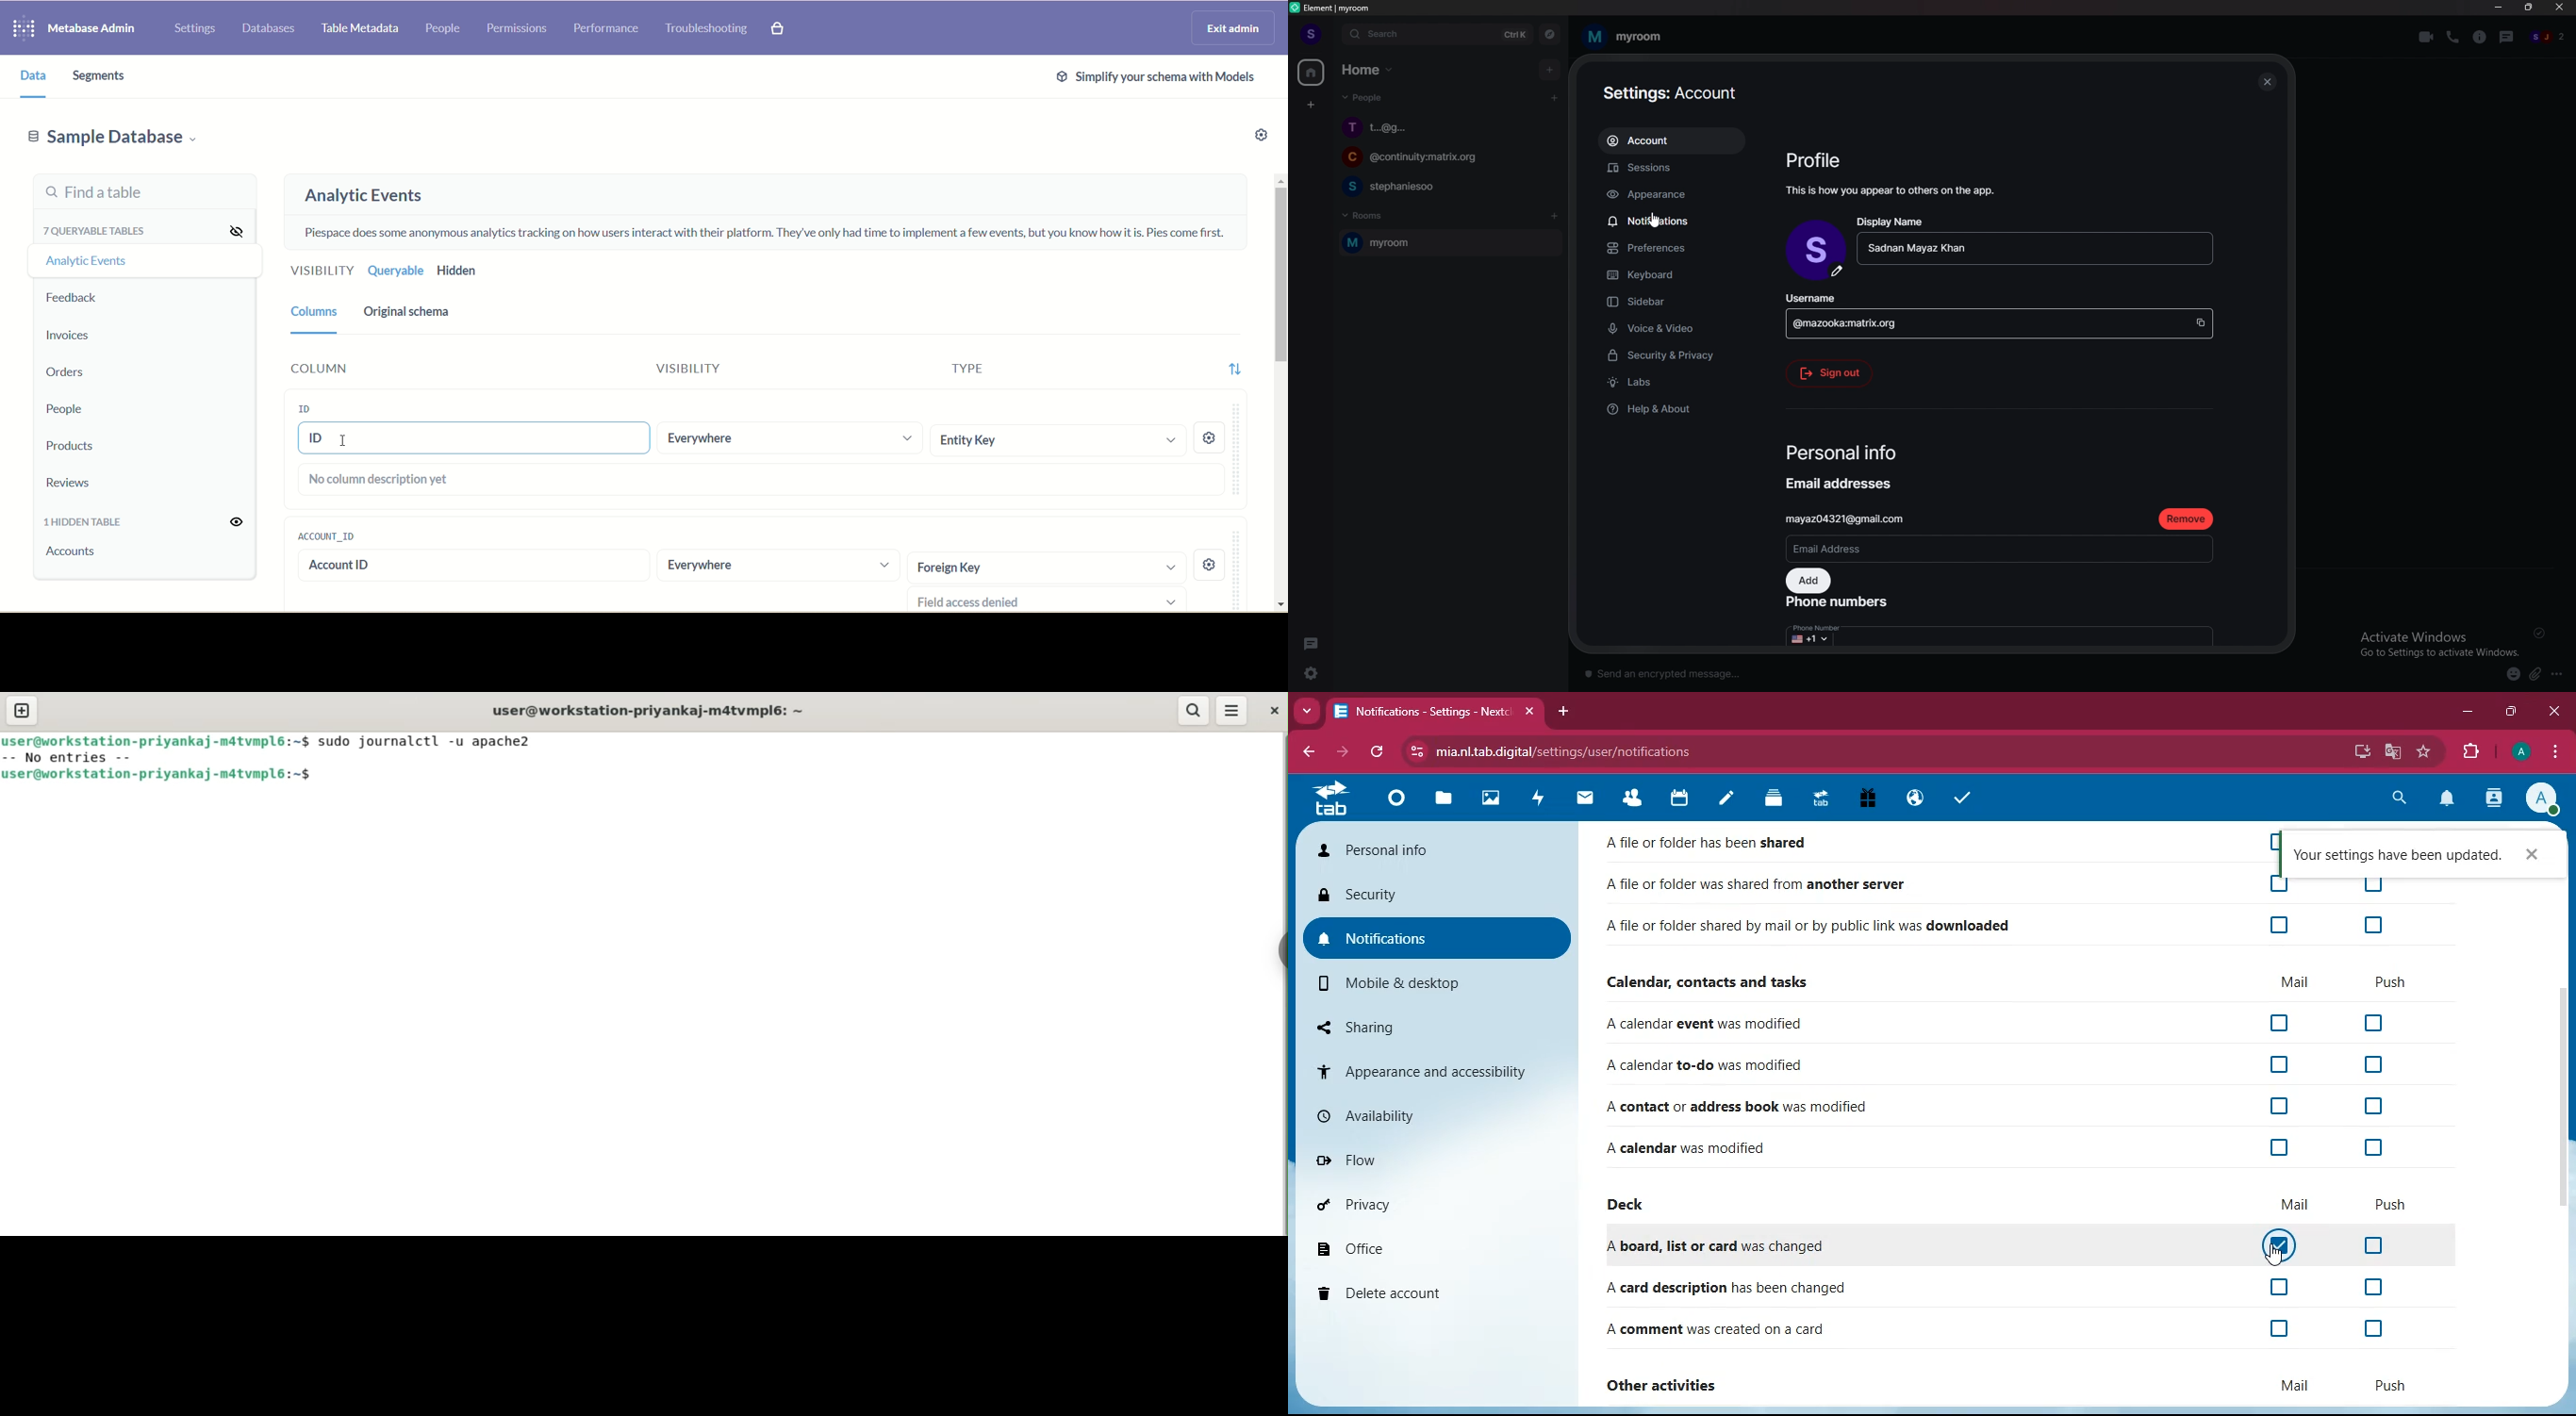 This screenshot has height=1428, width=2576. I want to click on preference, so click(1677, 248).